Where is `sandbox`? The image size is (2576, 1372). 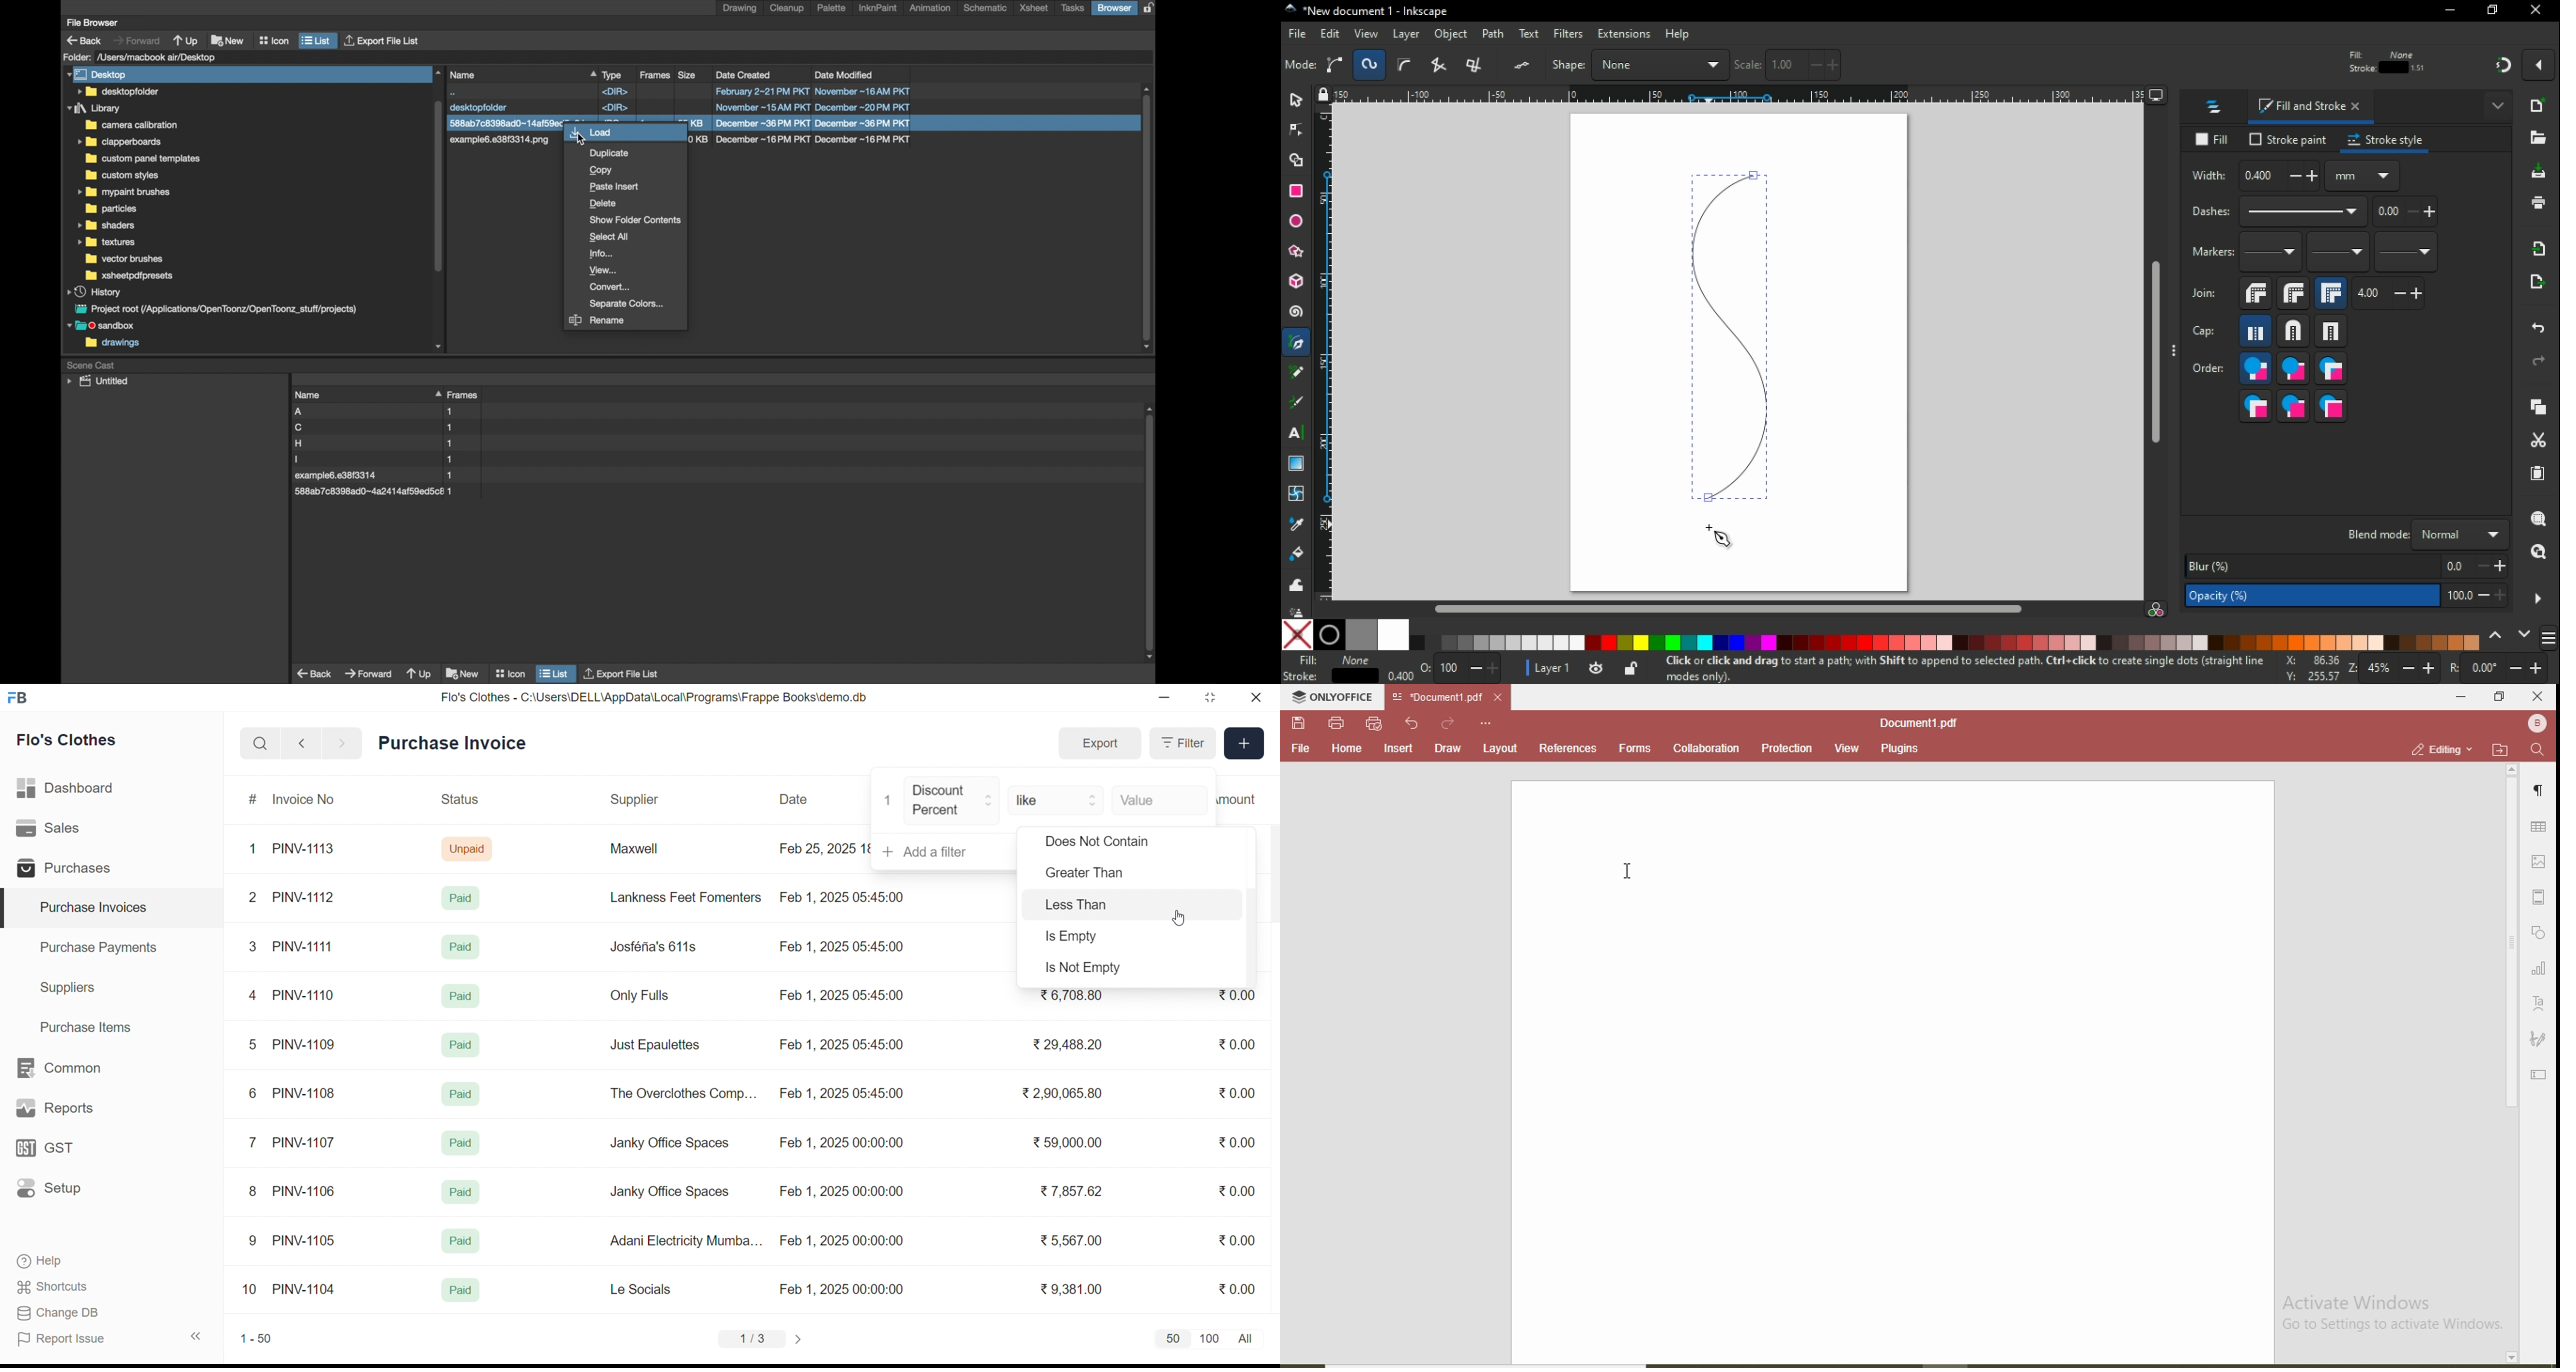
sandbox is located at coordinates (104, 327).